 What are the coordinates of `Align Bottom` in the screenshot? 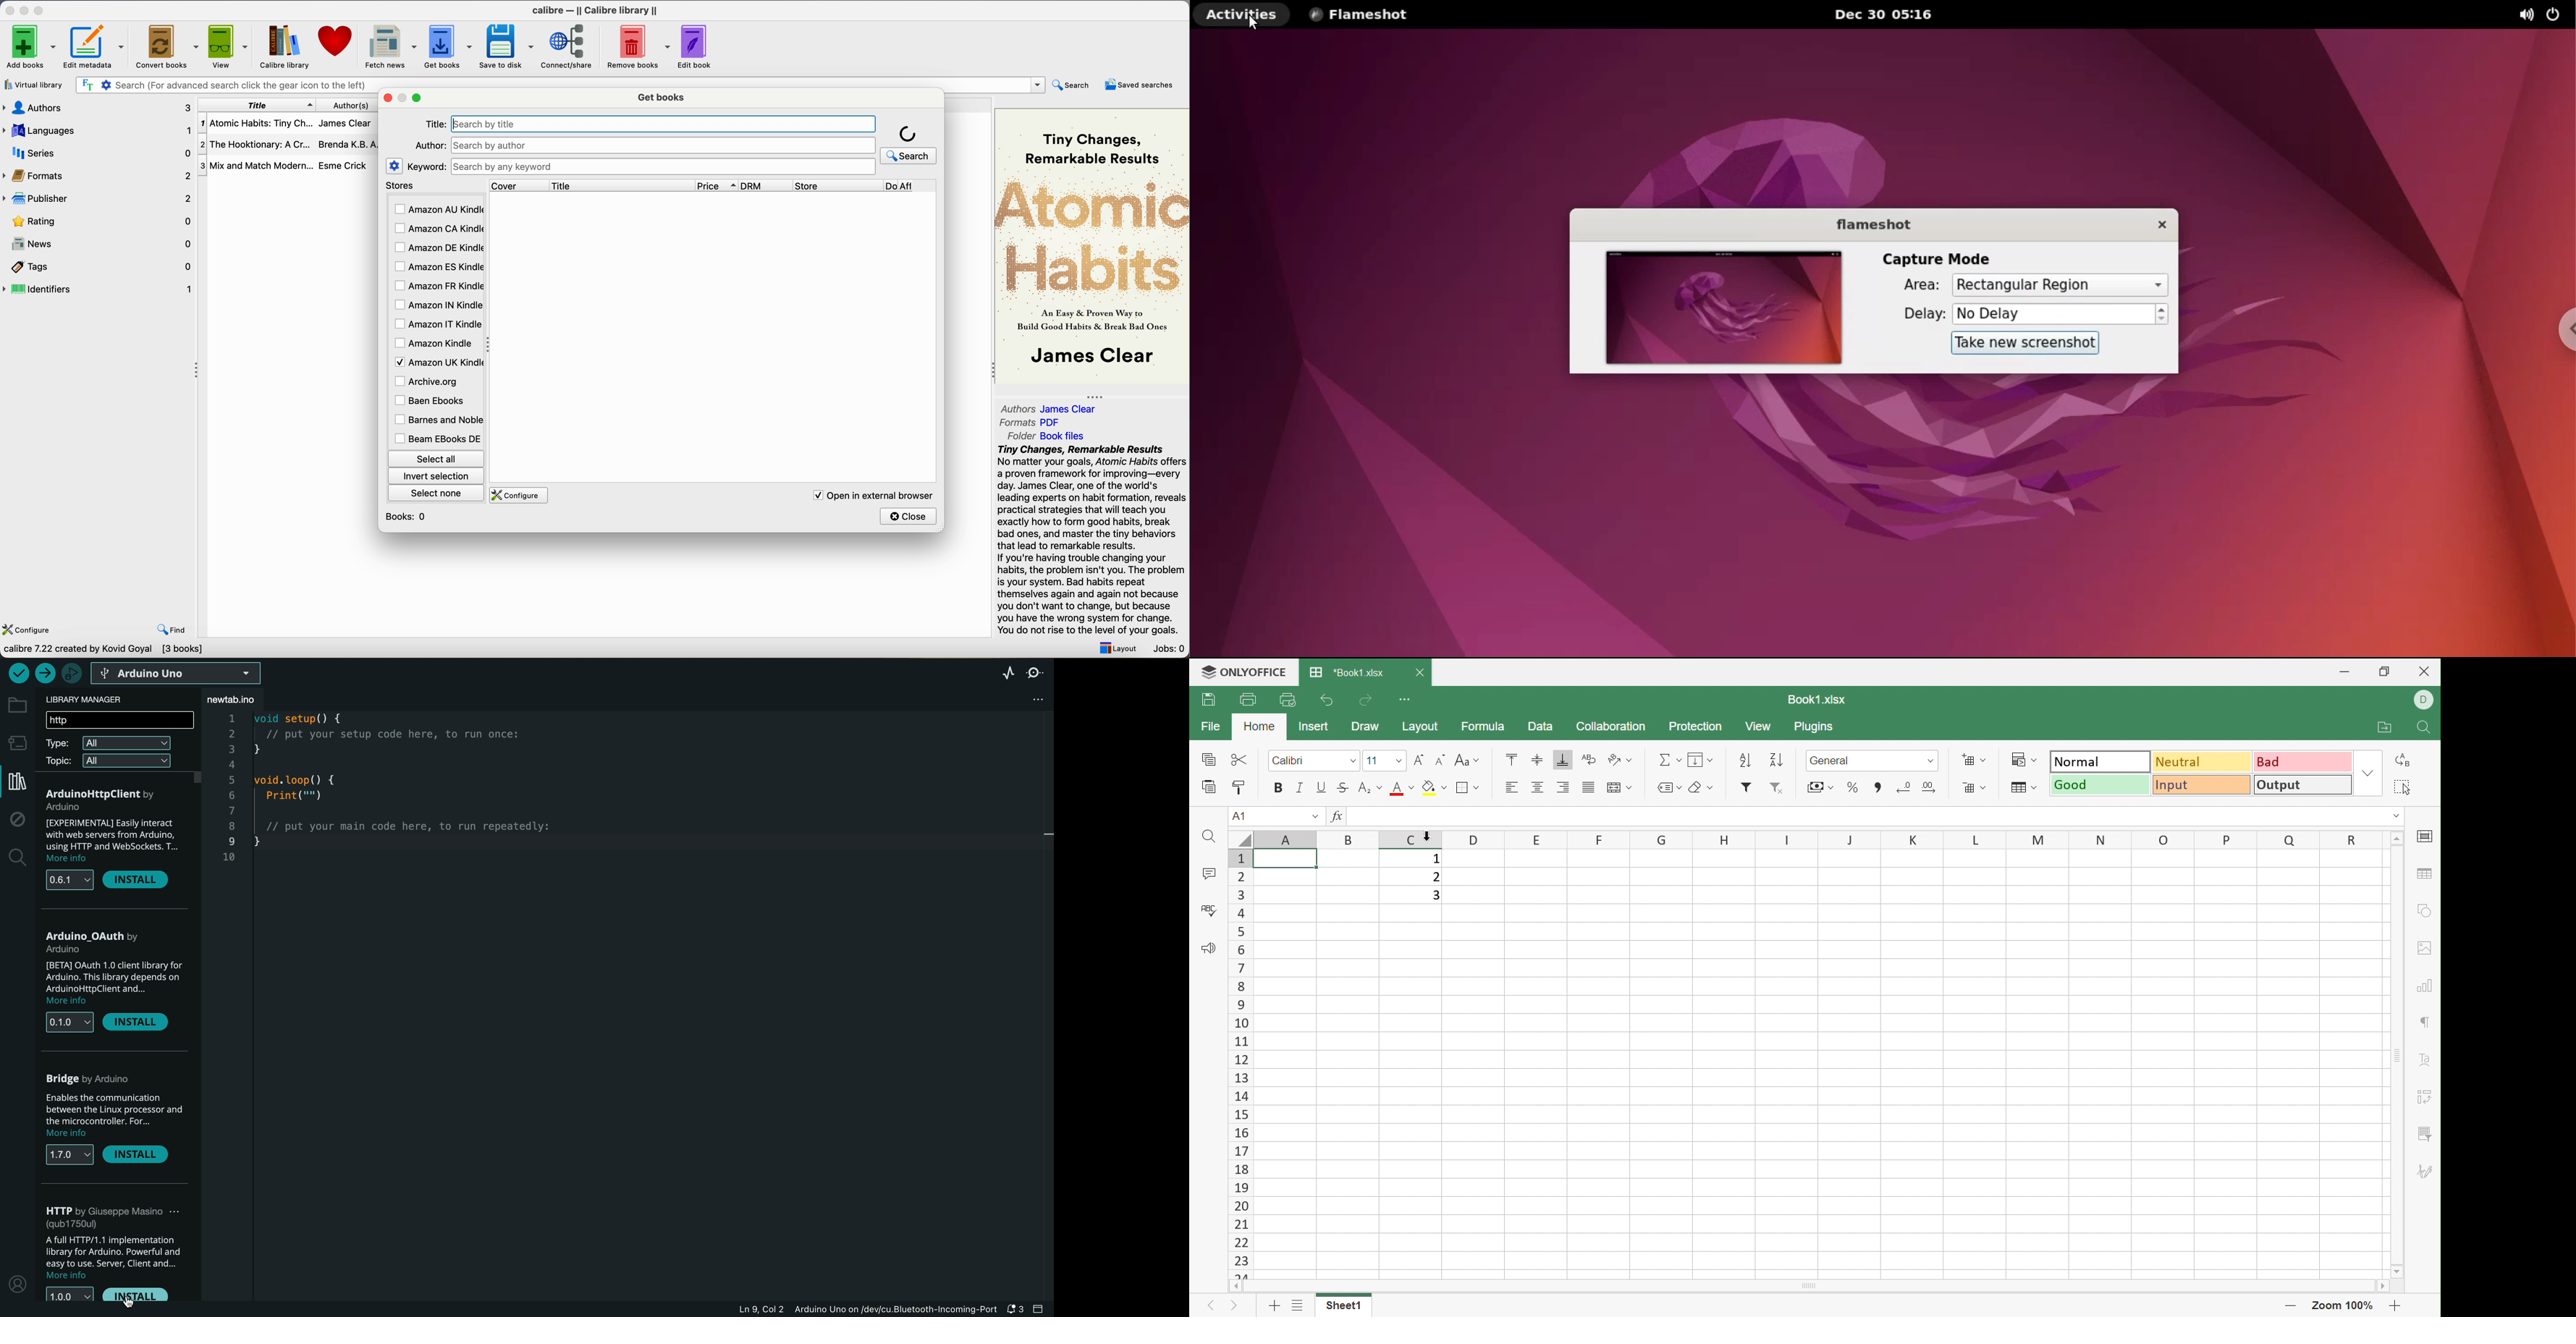 It's located at (1564, 760).